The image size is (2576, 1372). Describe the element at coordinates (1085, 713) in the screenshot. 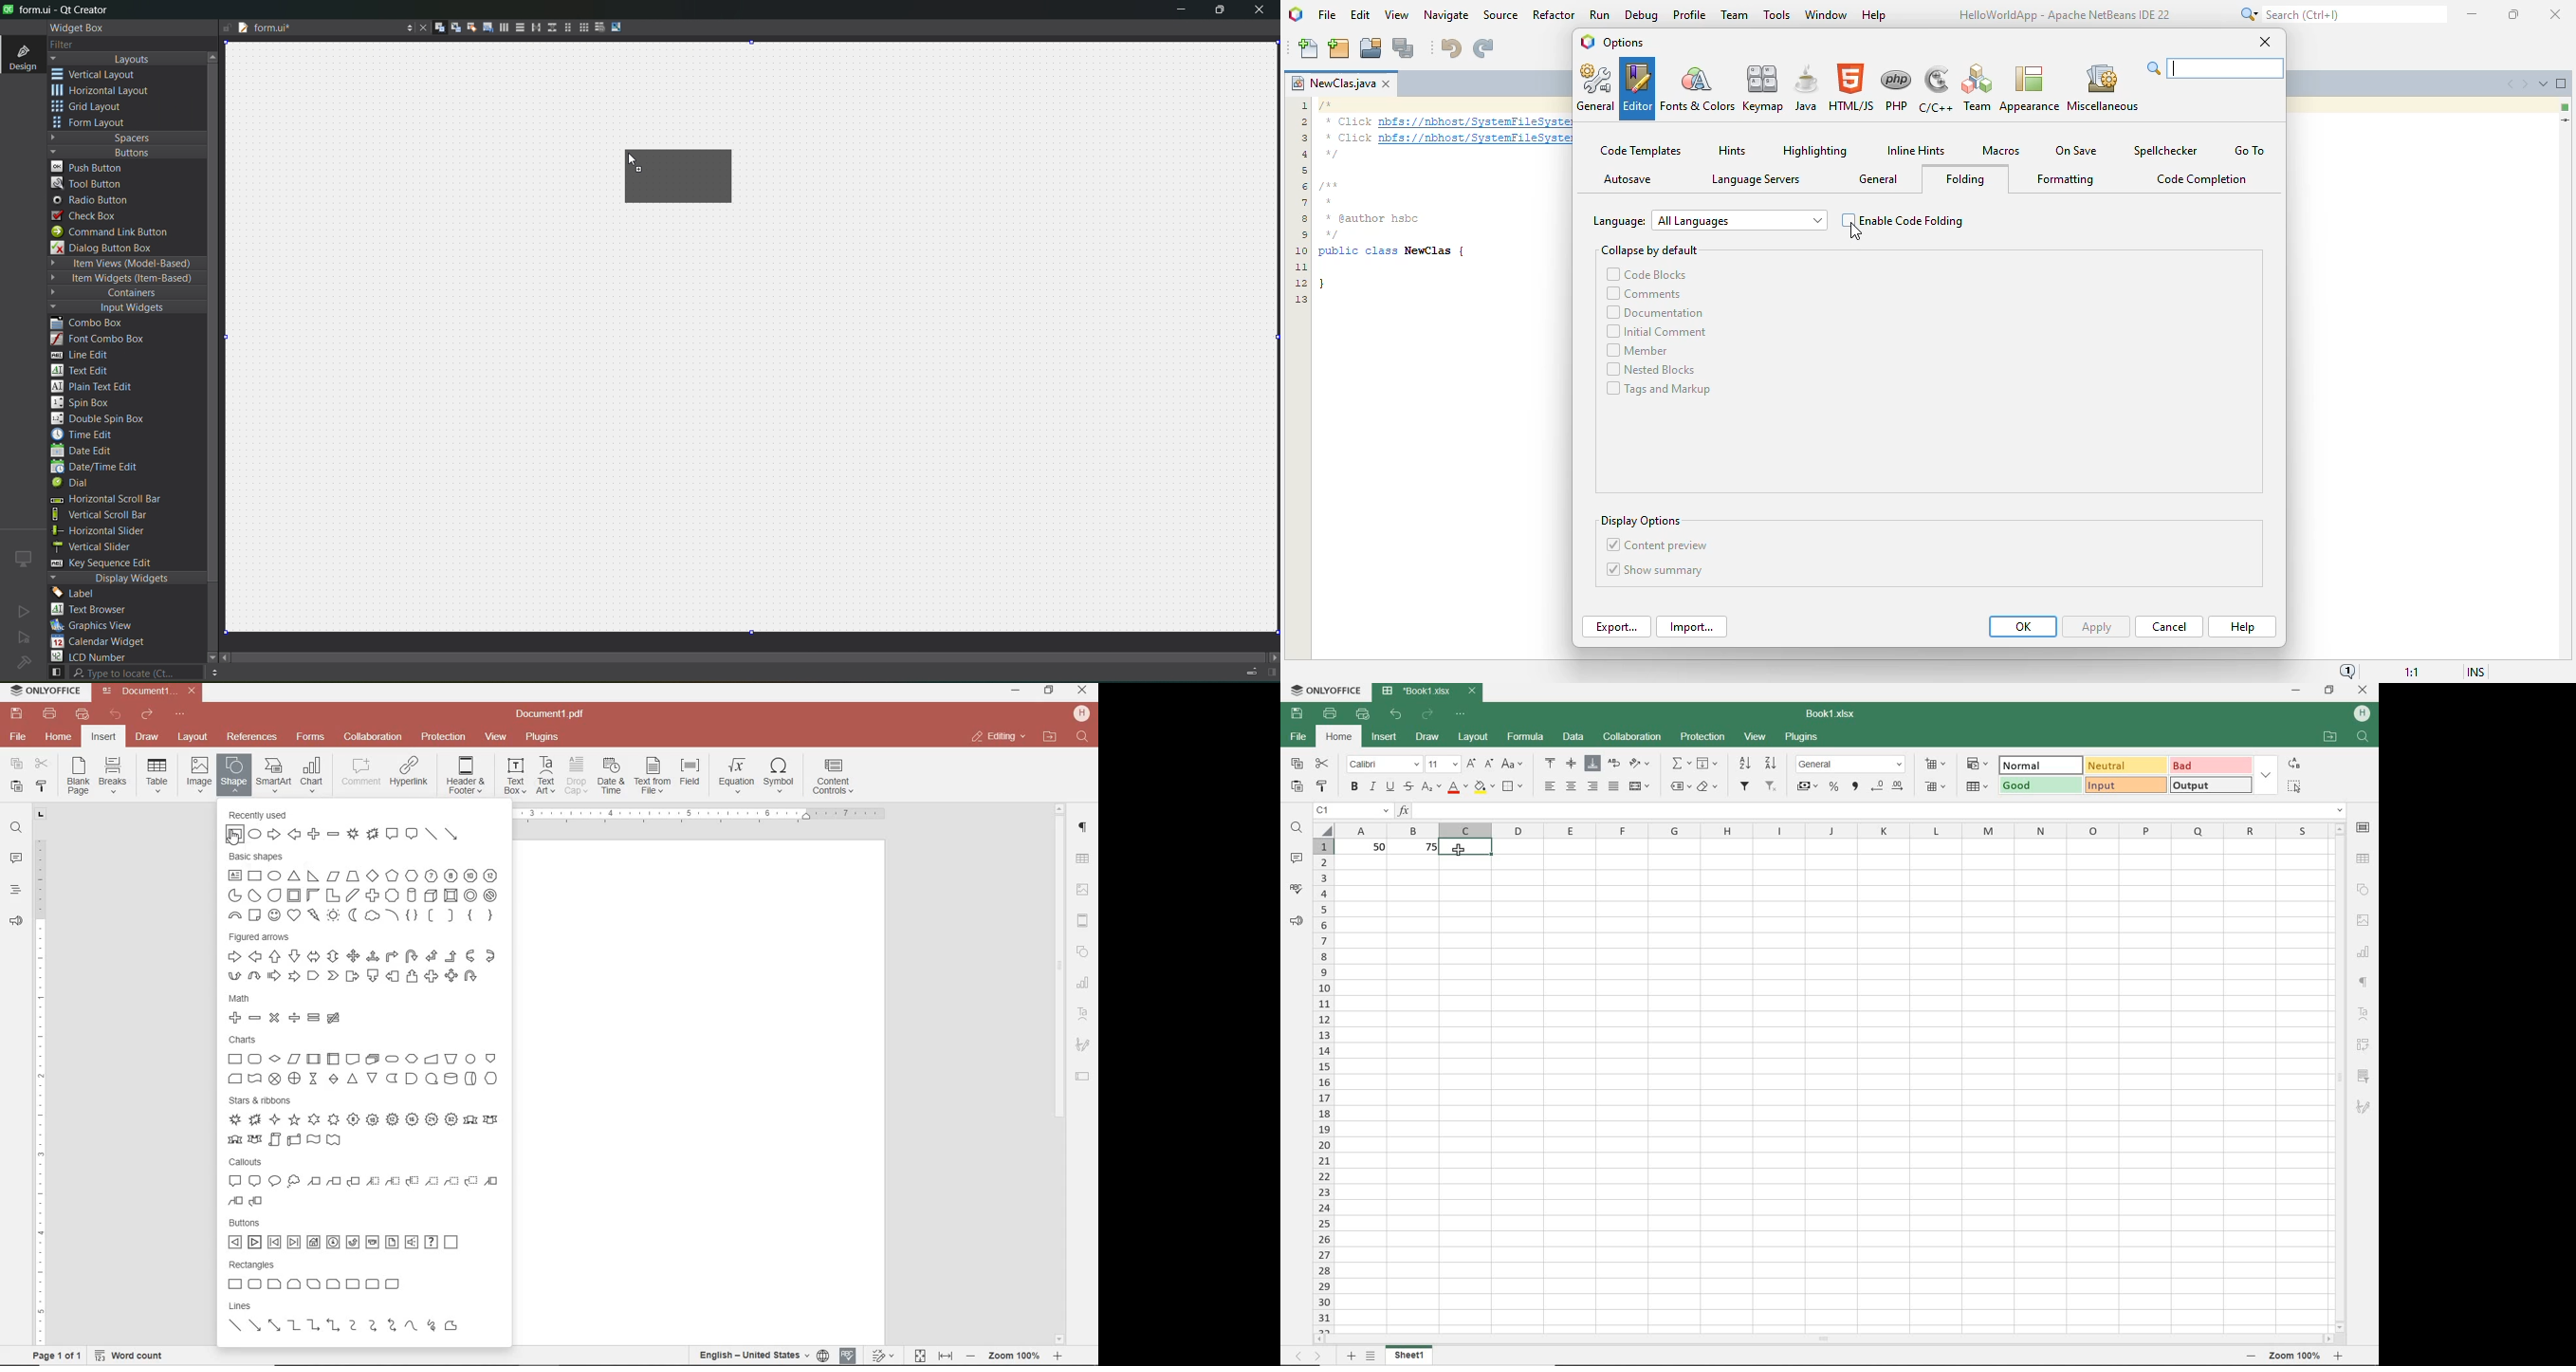

I see `hp` at that location.